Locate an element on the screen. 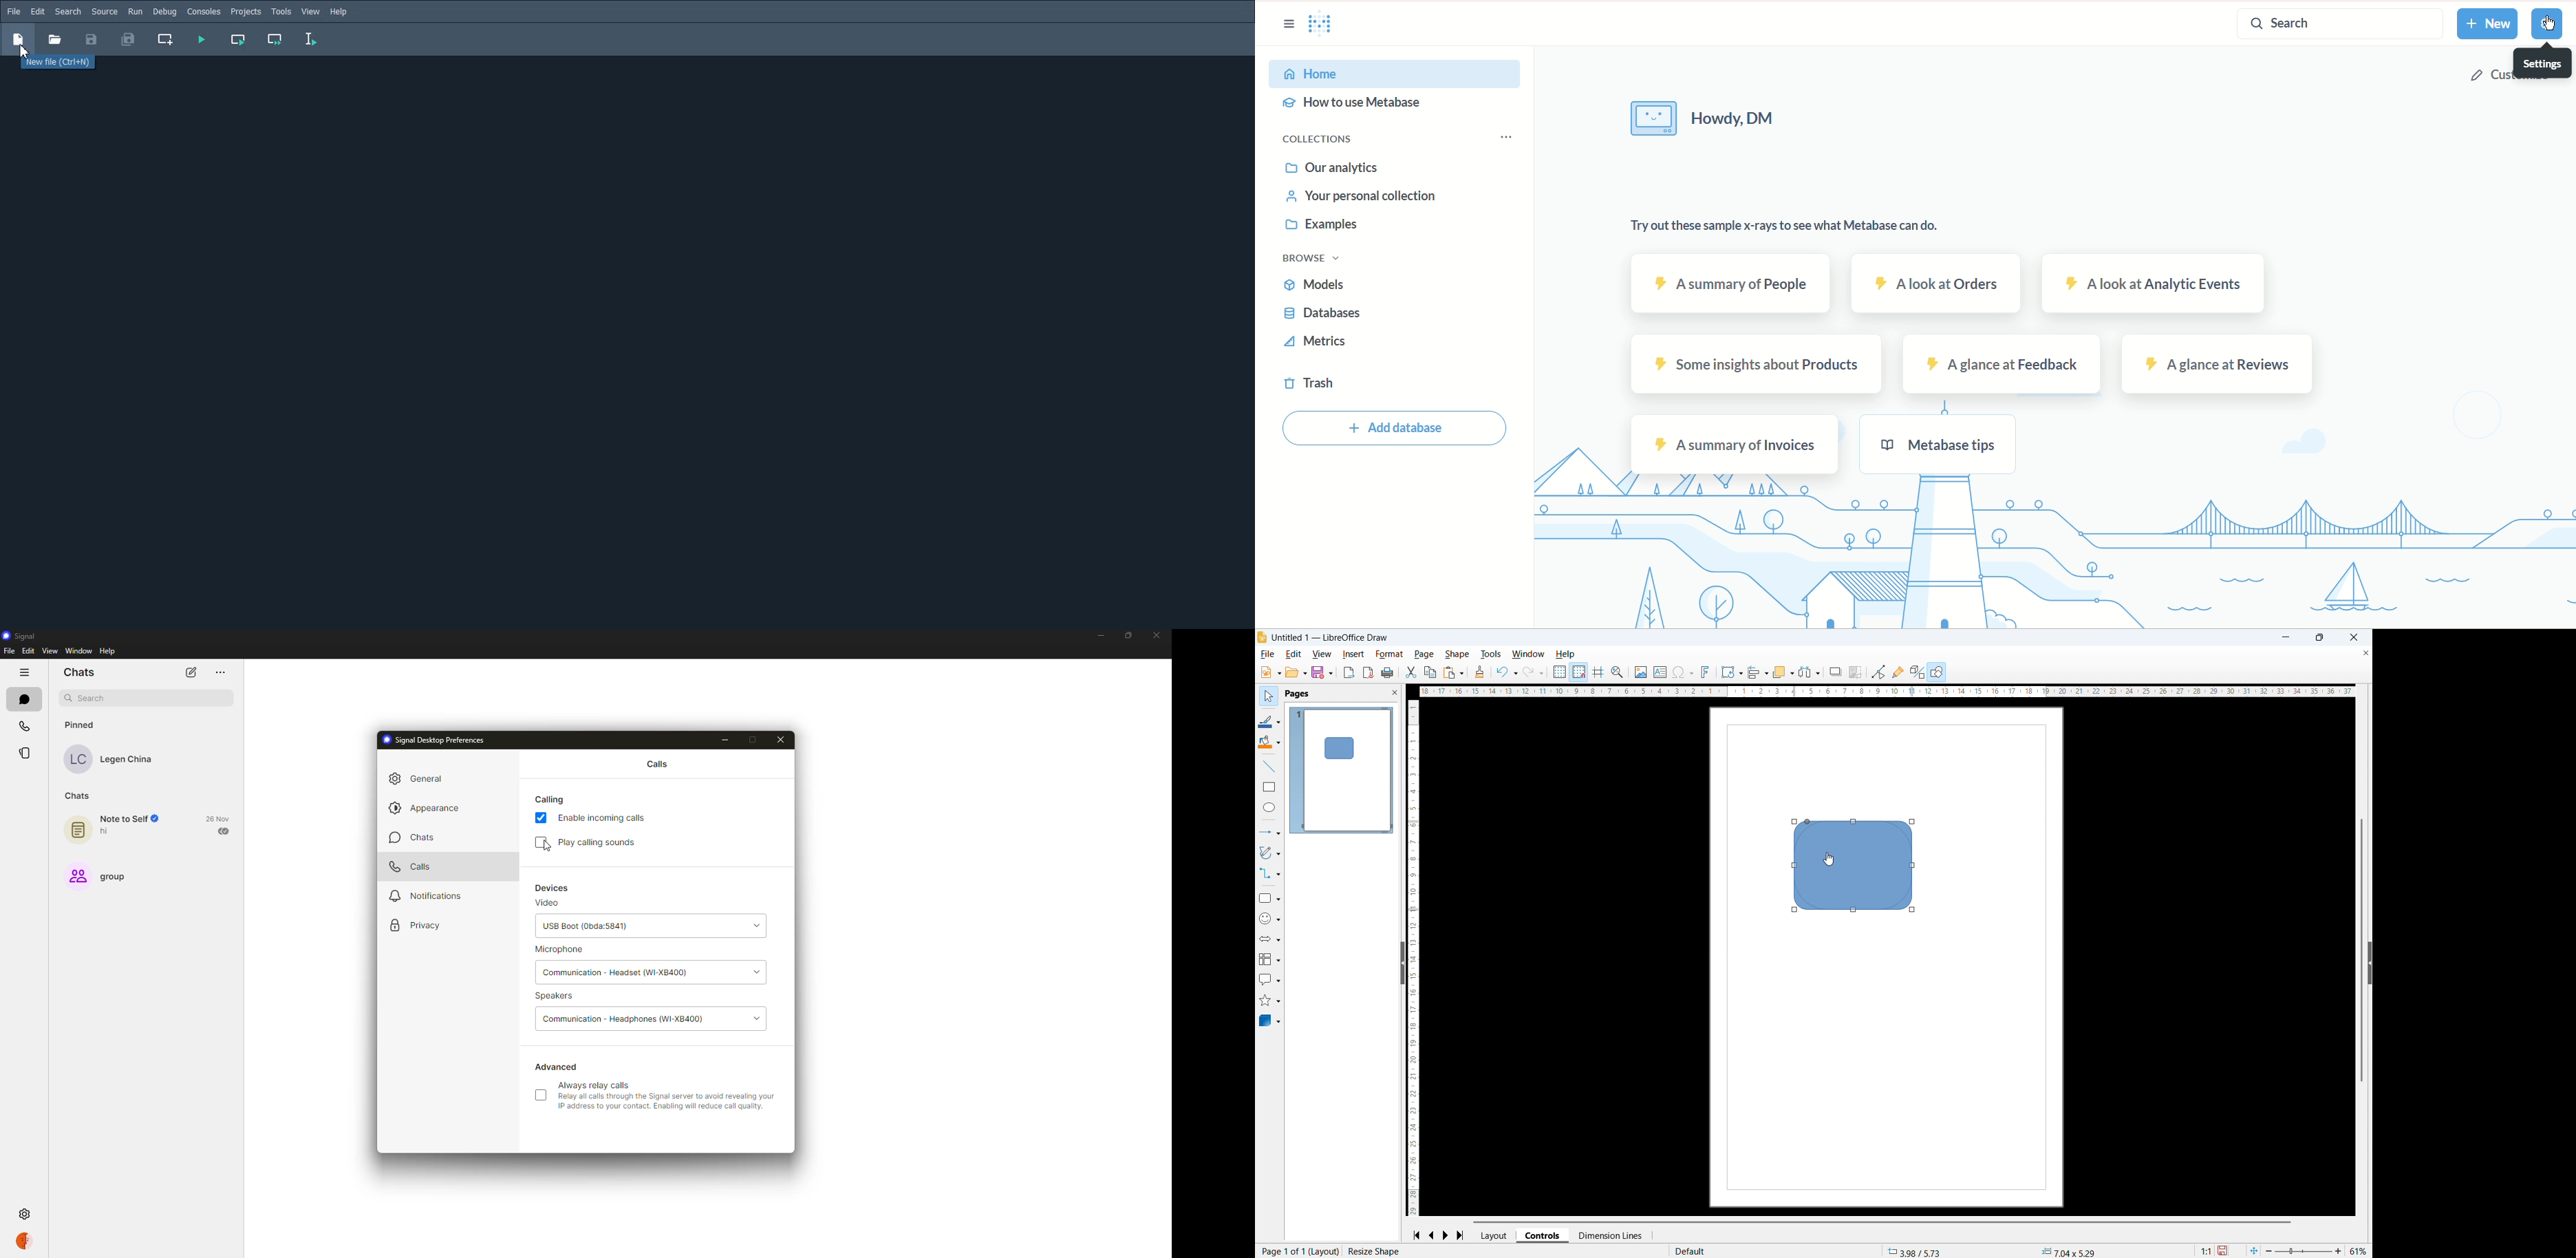  1:1 is located at coordinates (2205, 1250).